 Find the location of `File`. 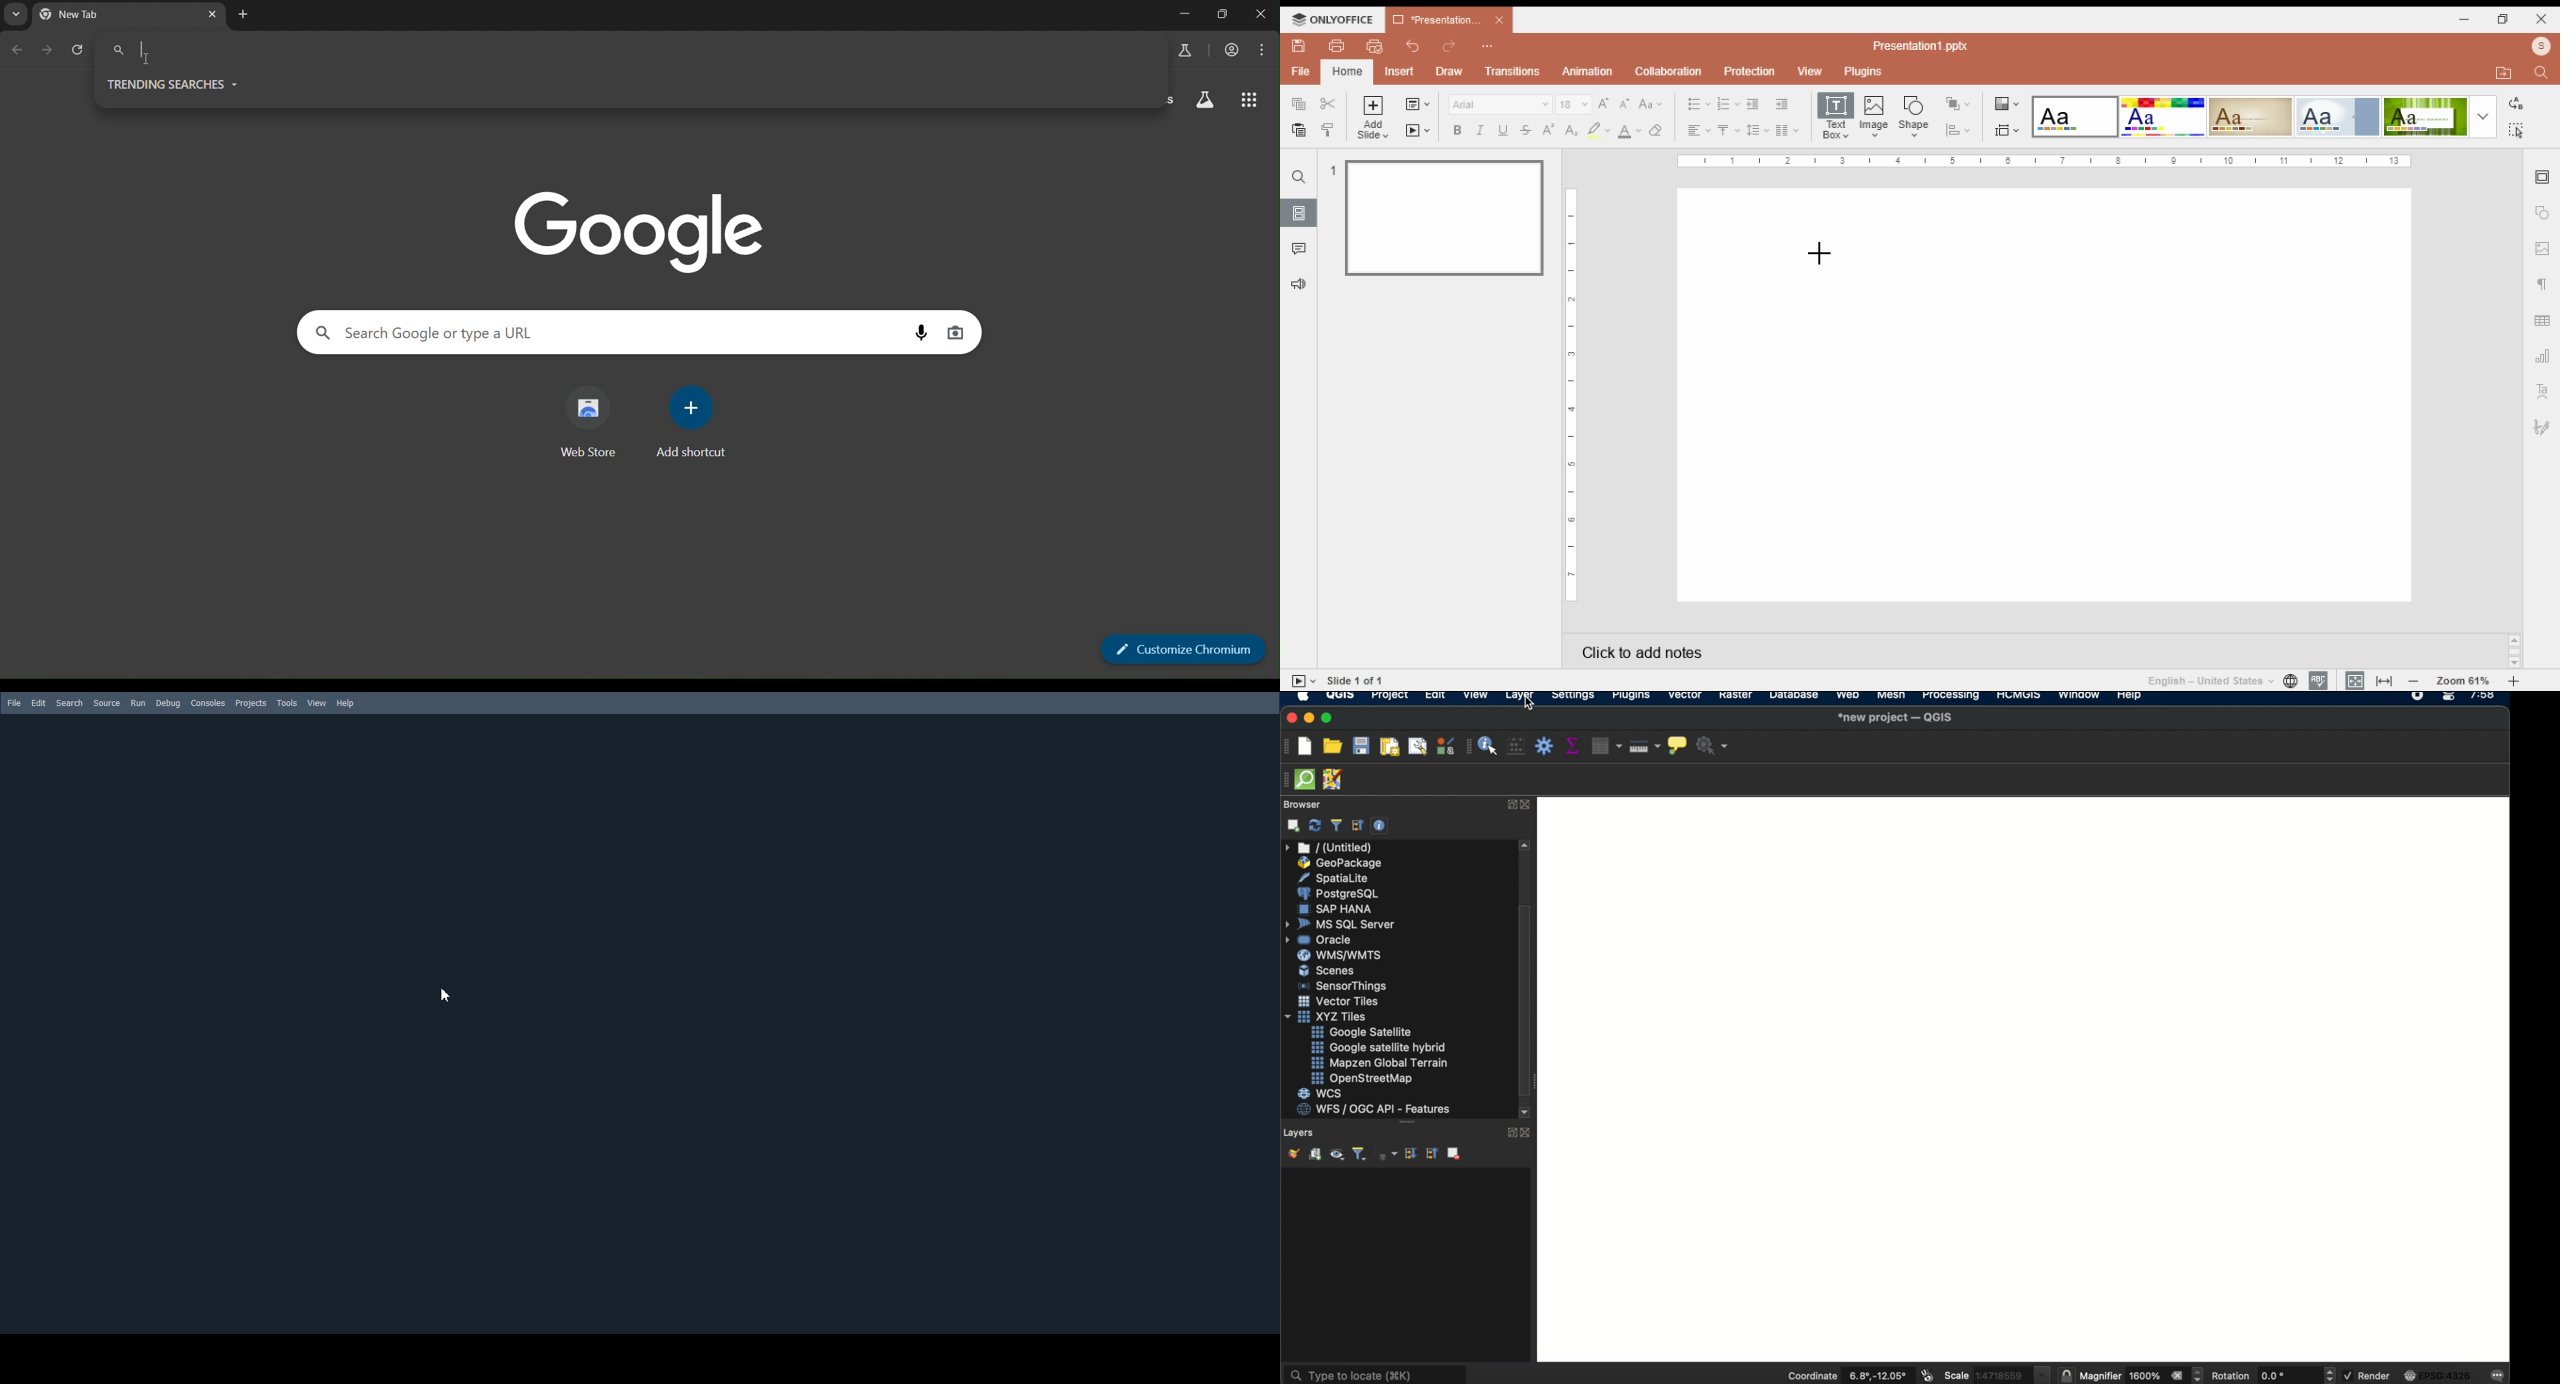

File is located at coordinates (13, 703).